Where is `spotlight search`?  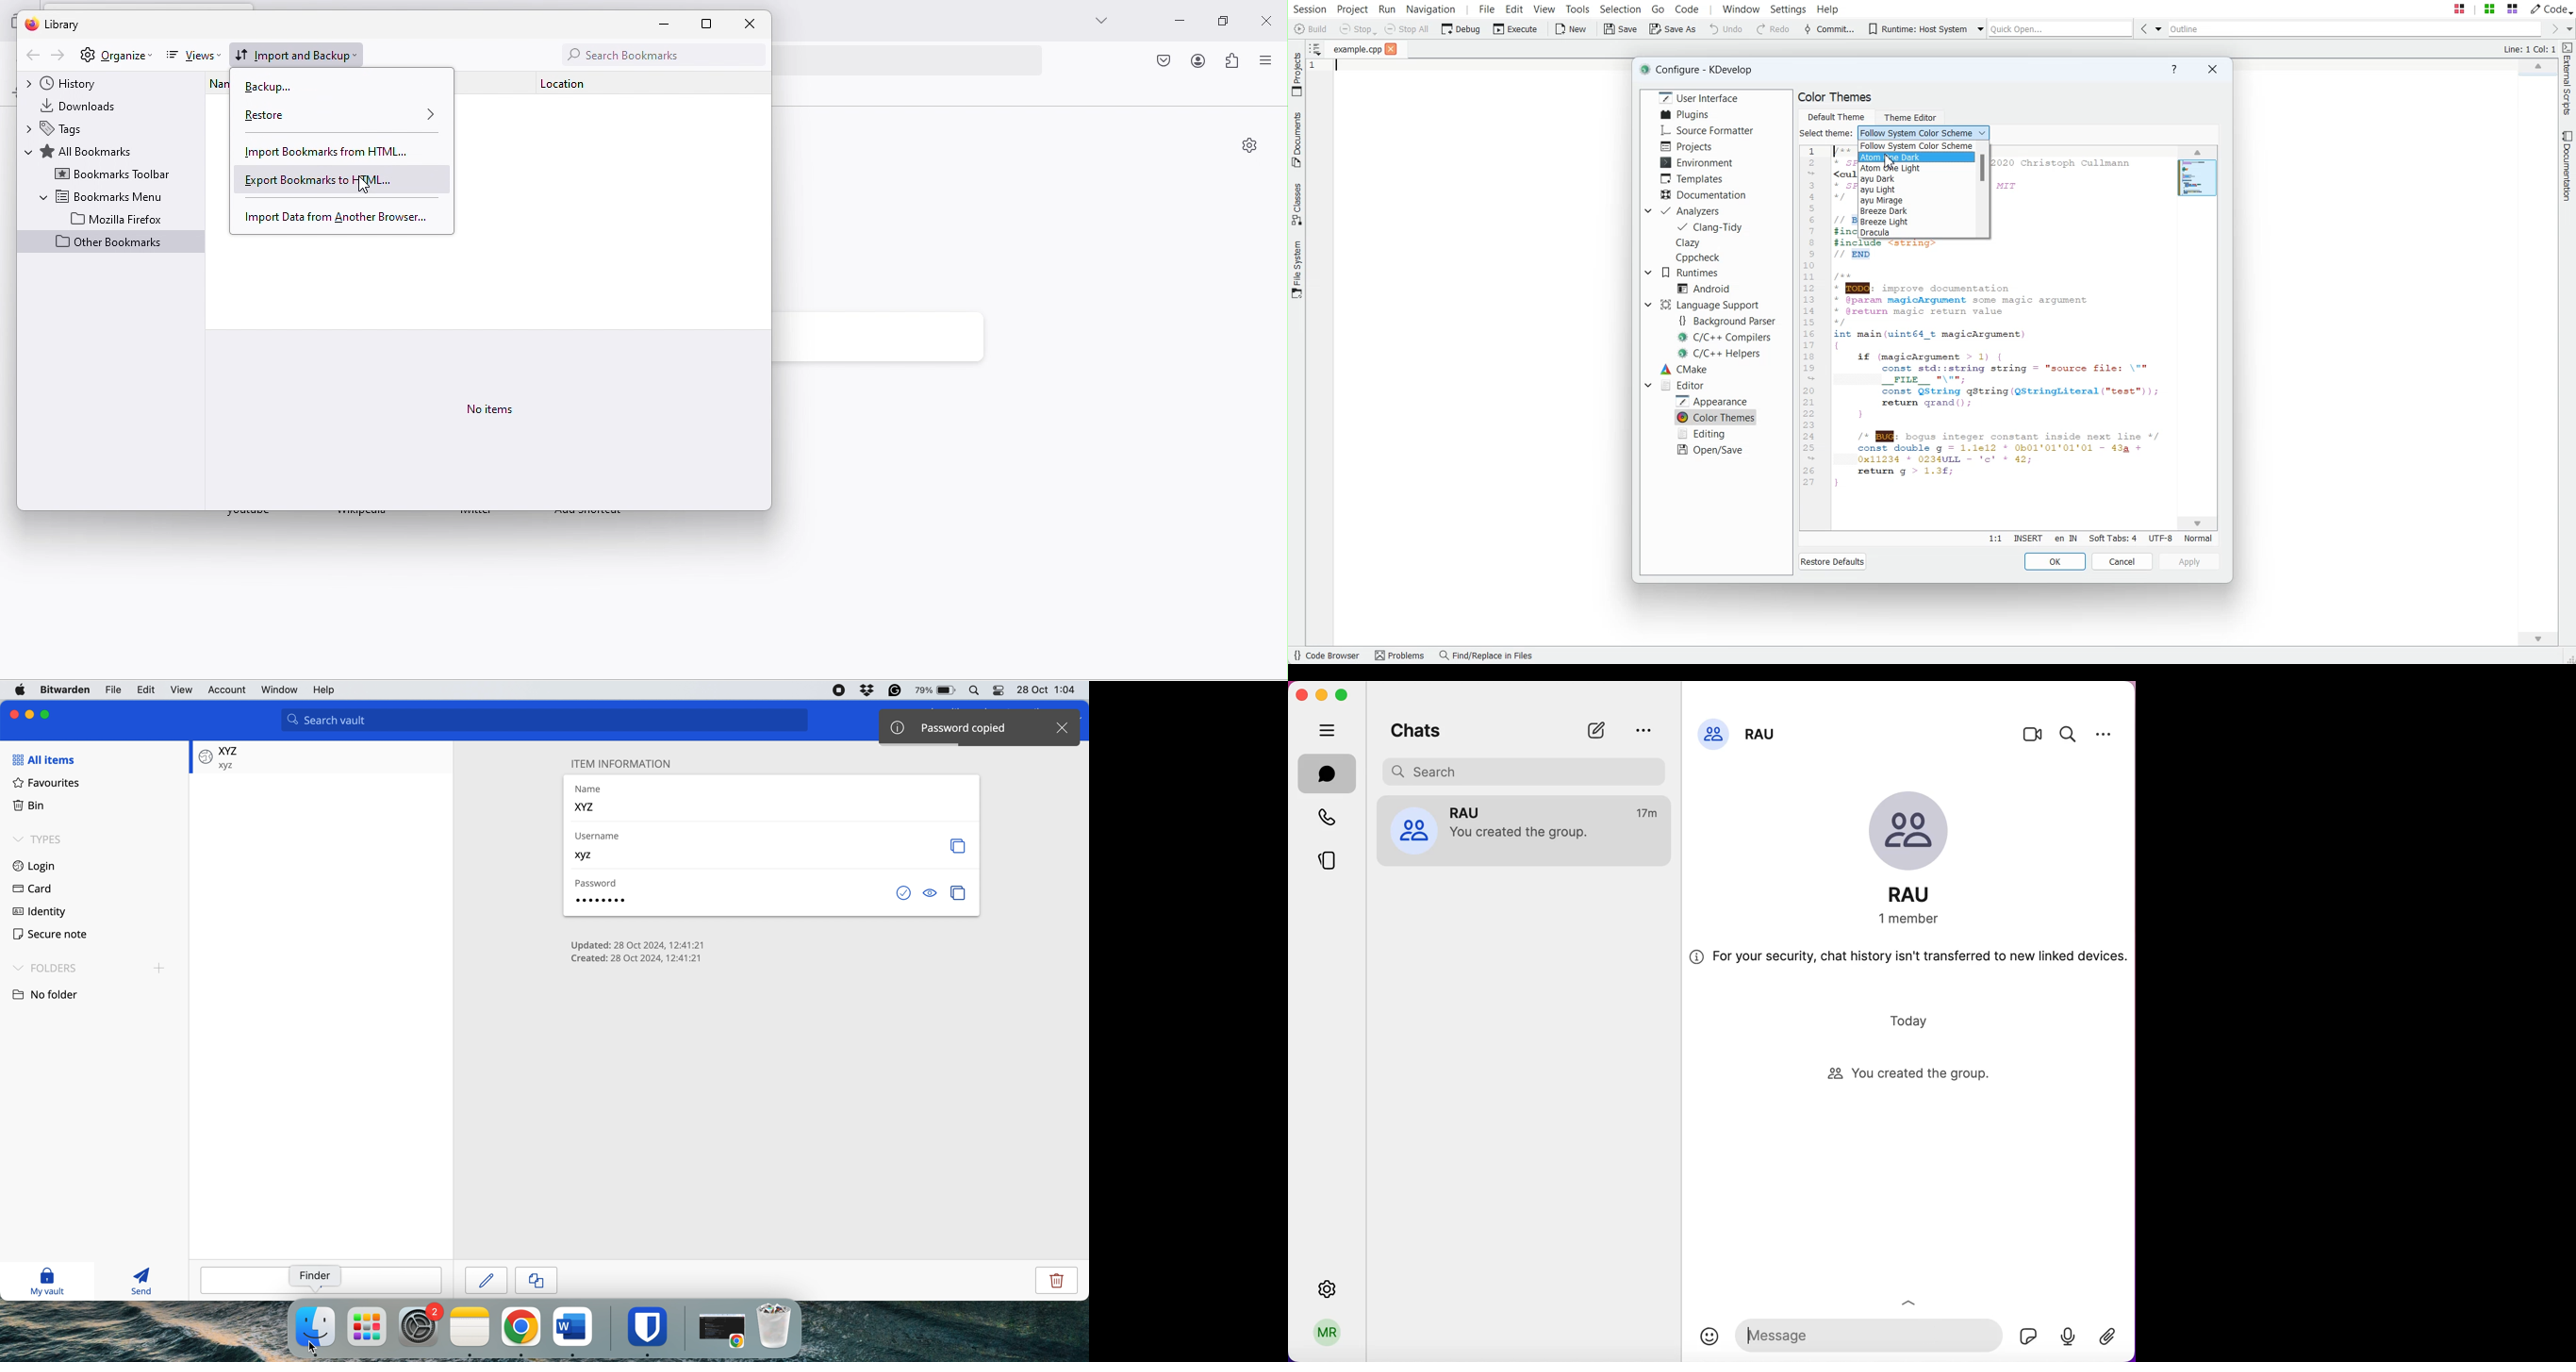
spotlight search is located at coordinates (973, 691).